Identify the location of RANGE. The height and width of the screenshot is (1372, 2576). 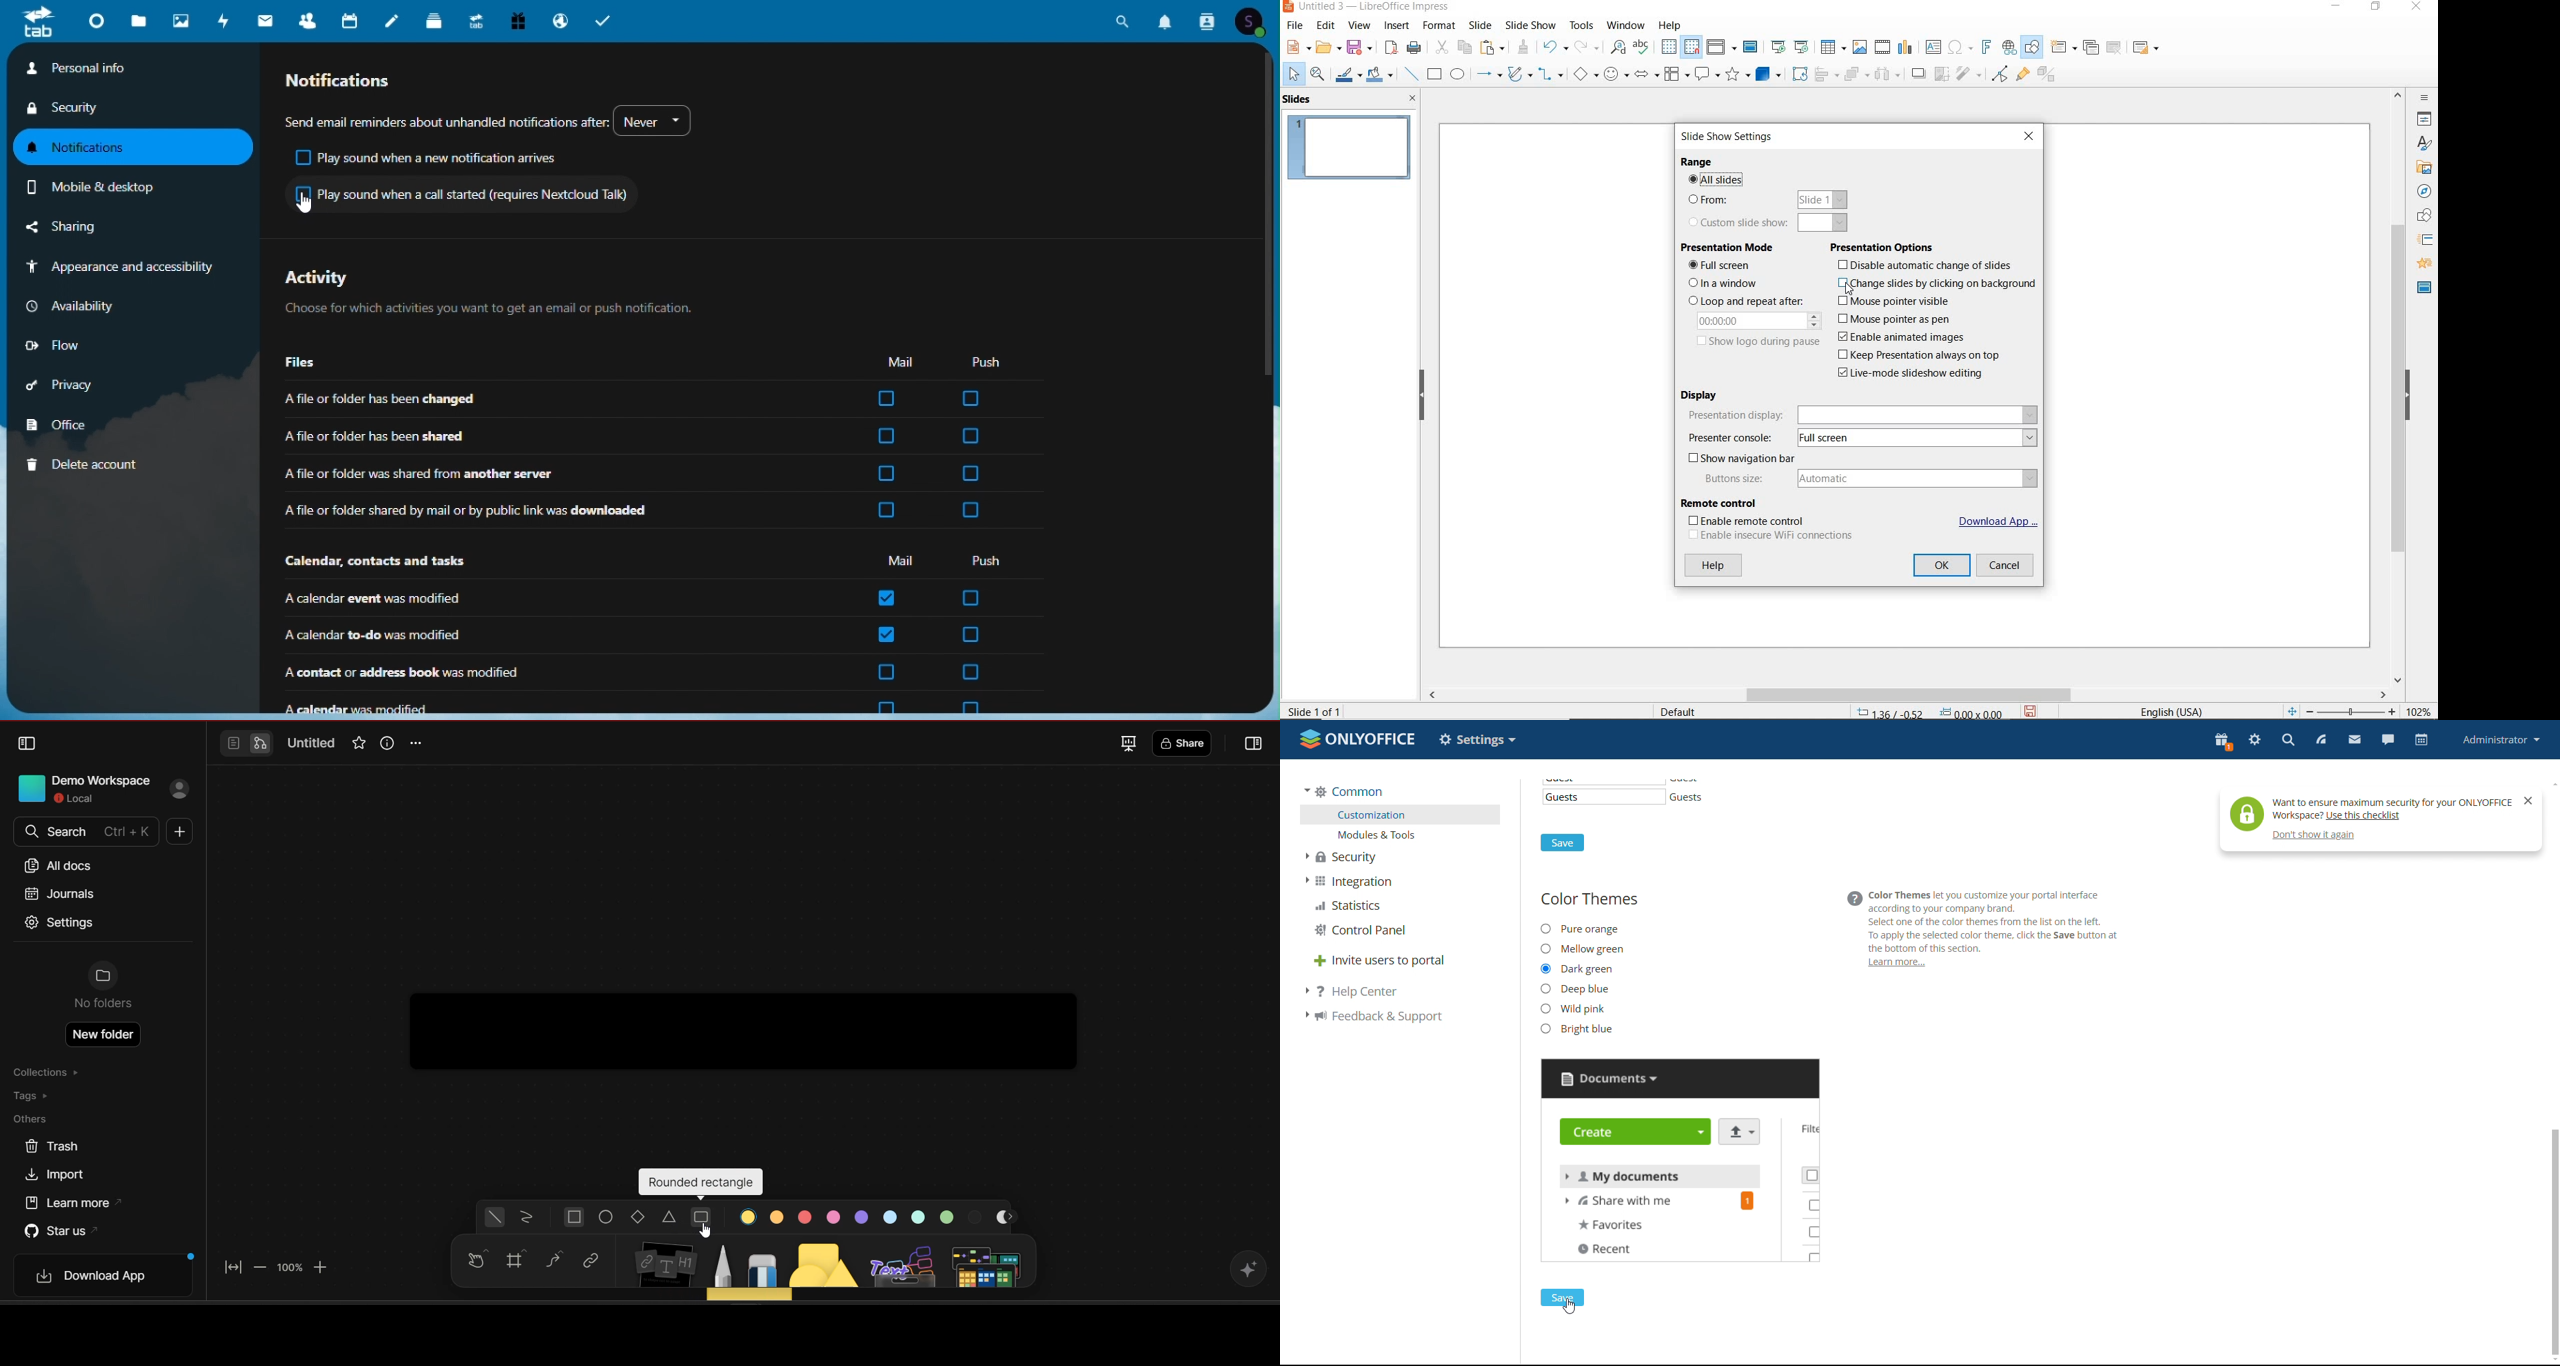
(1701, 161).